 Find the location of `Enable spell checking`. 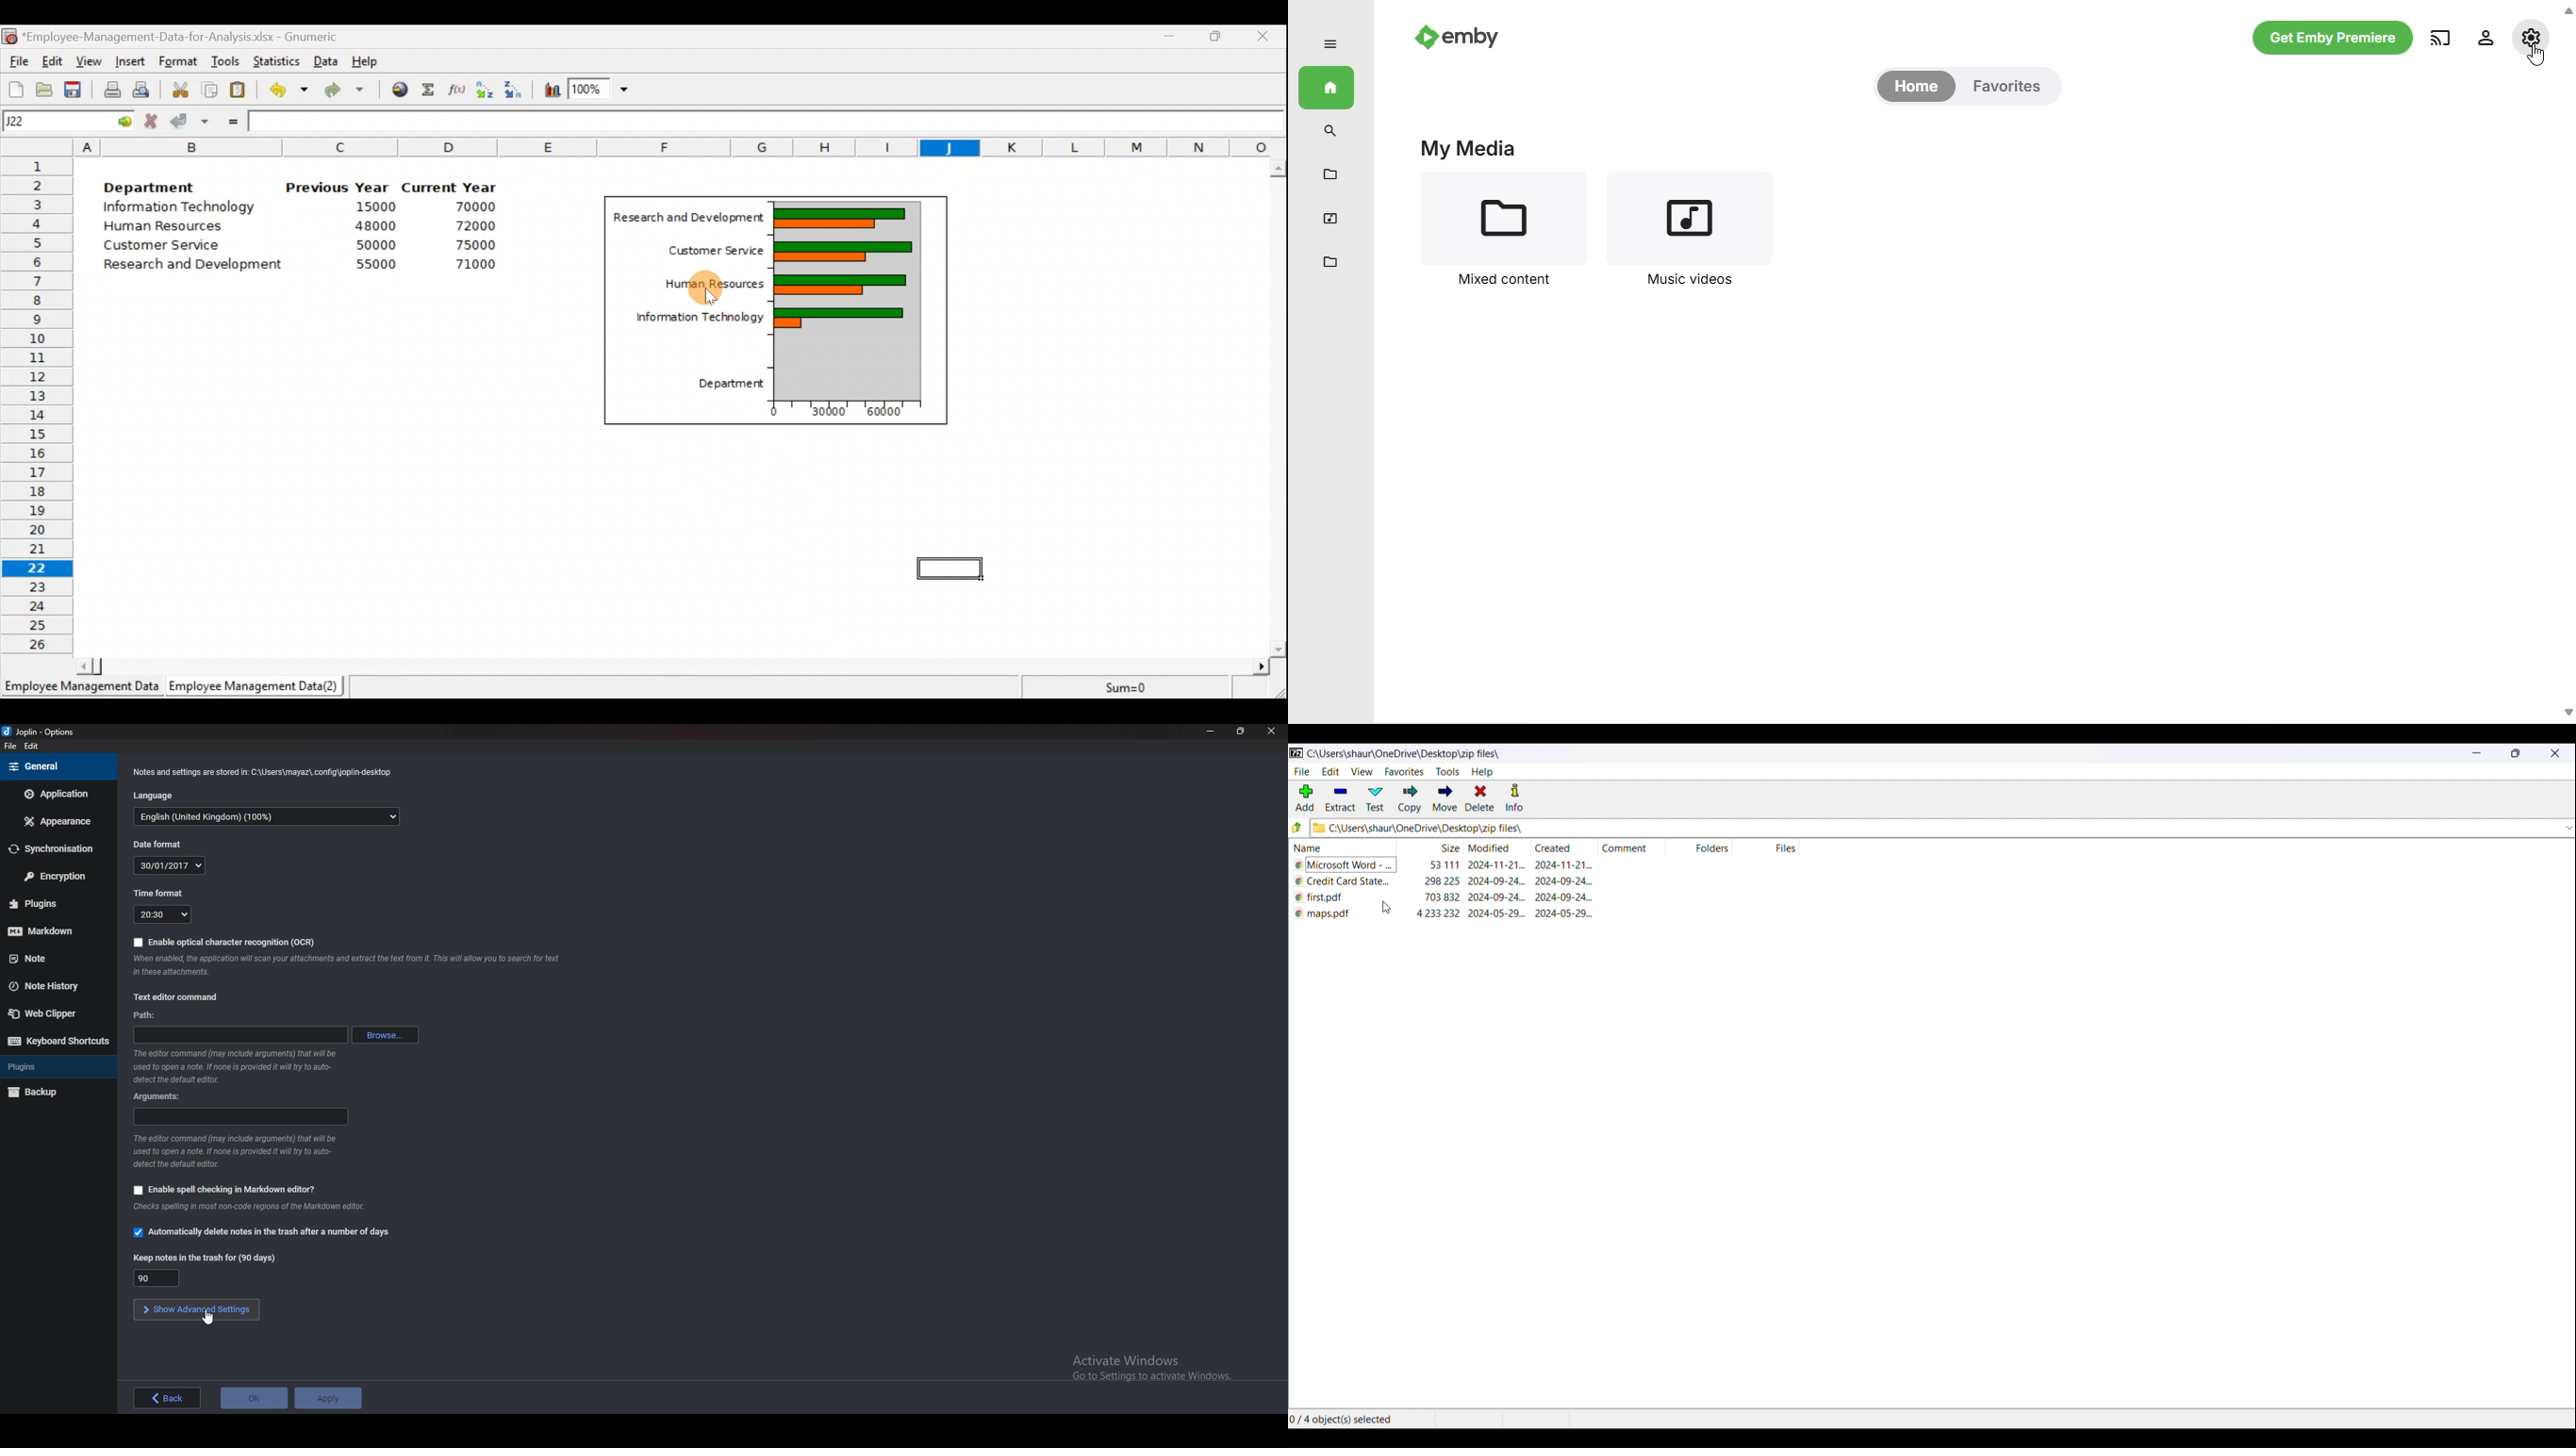

Enable spell checking is located at coordinates (222, 1189).